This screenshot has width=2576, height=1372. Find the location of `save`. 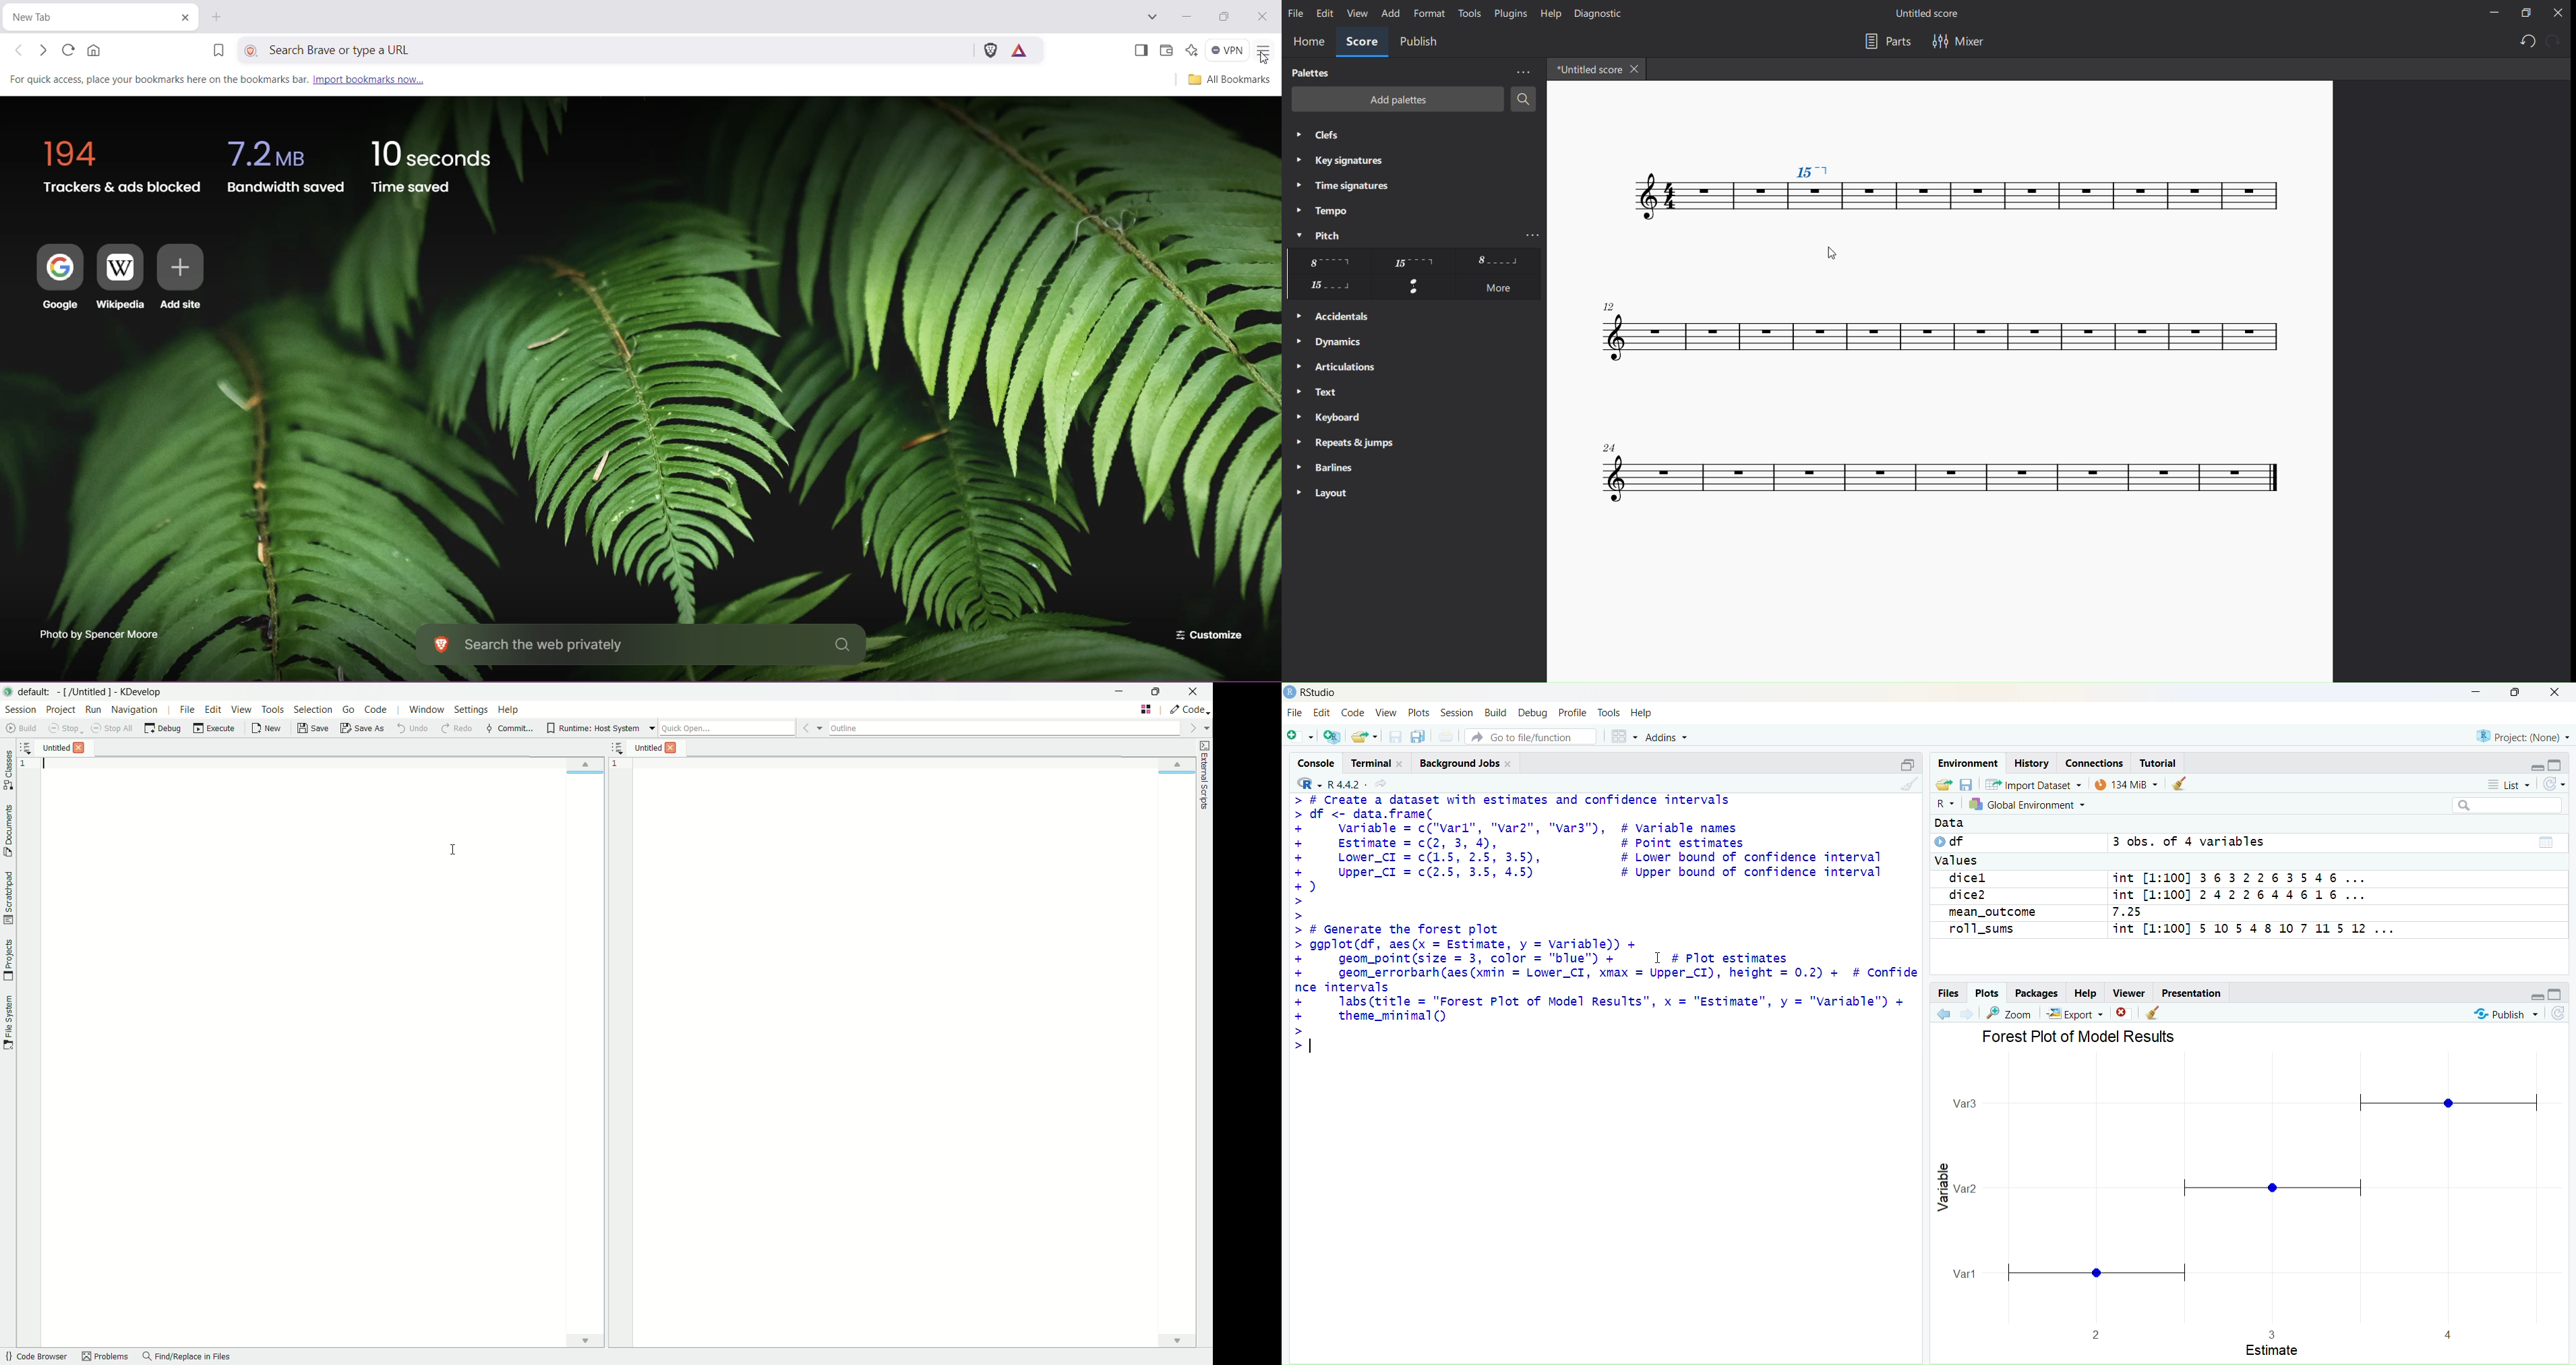

save is located at coordinates (1967, 784).